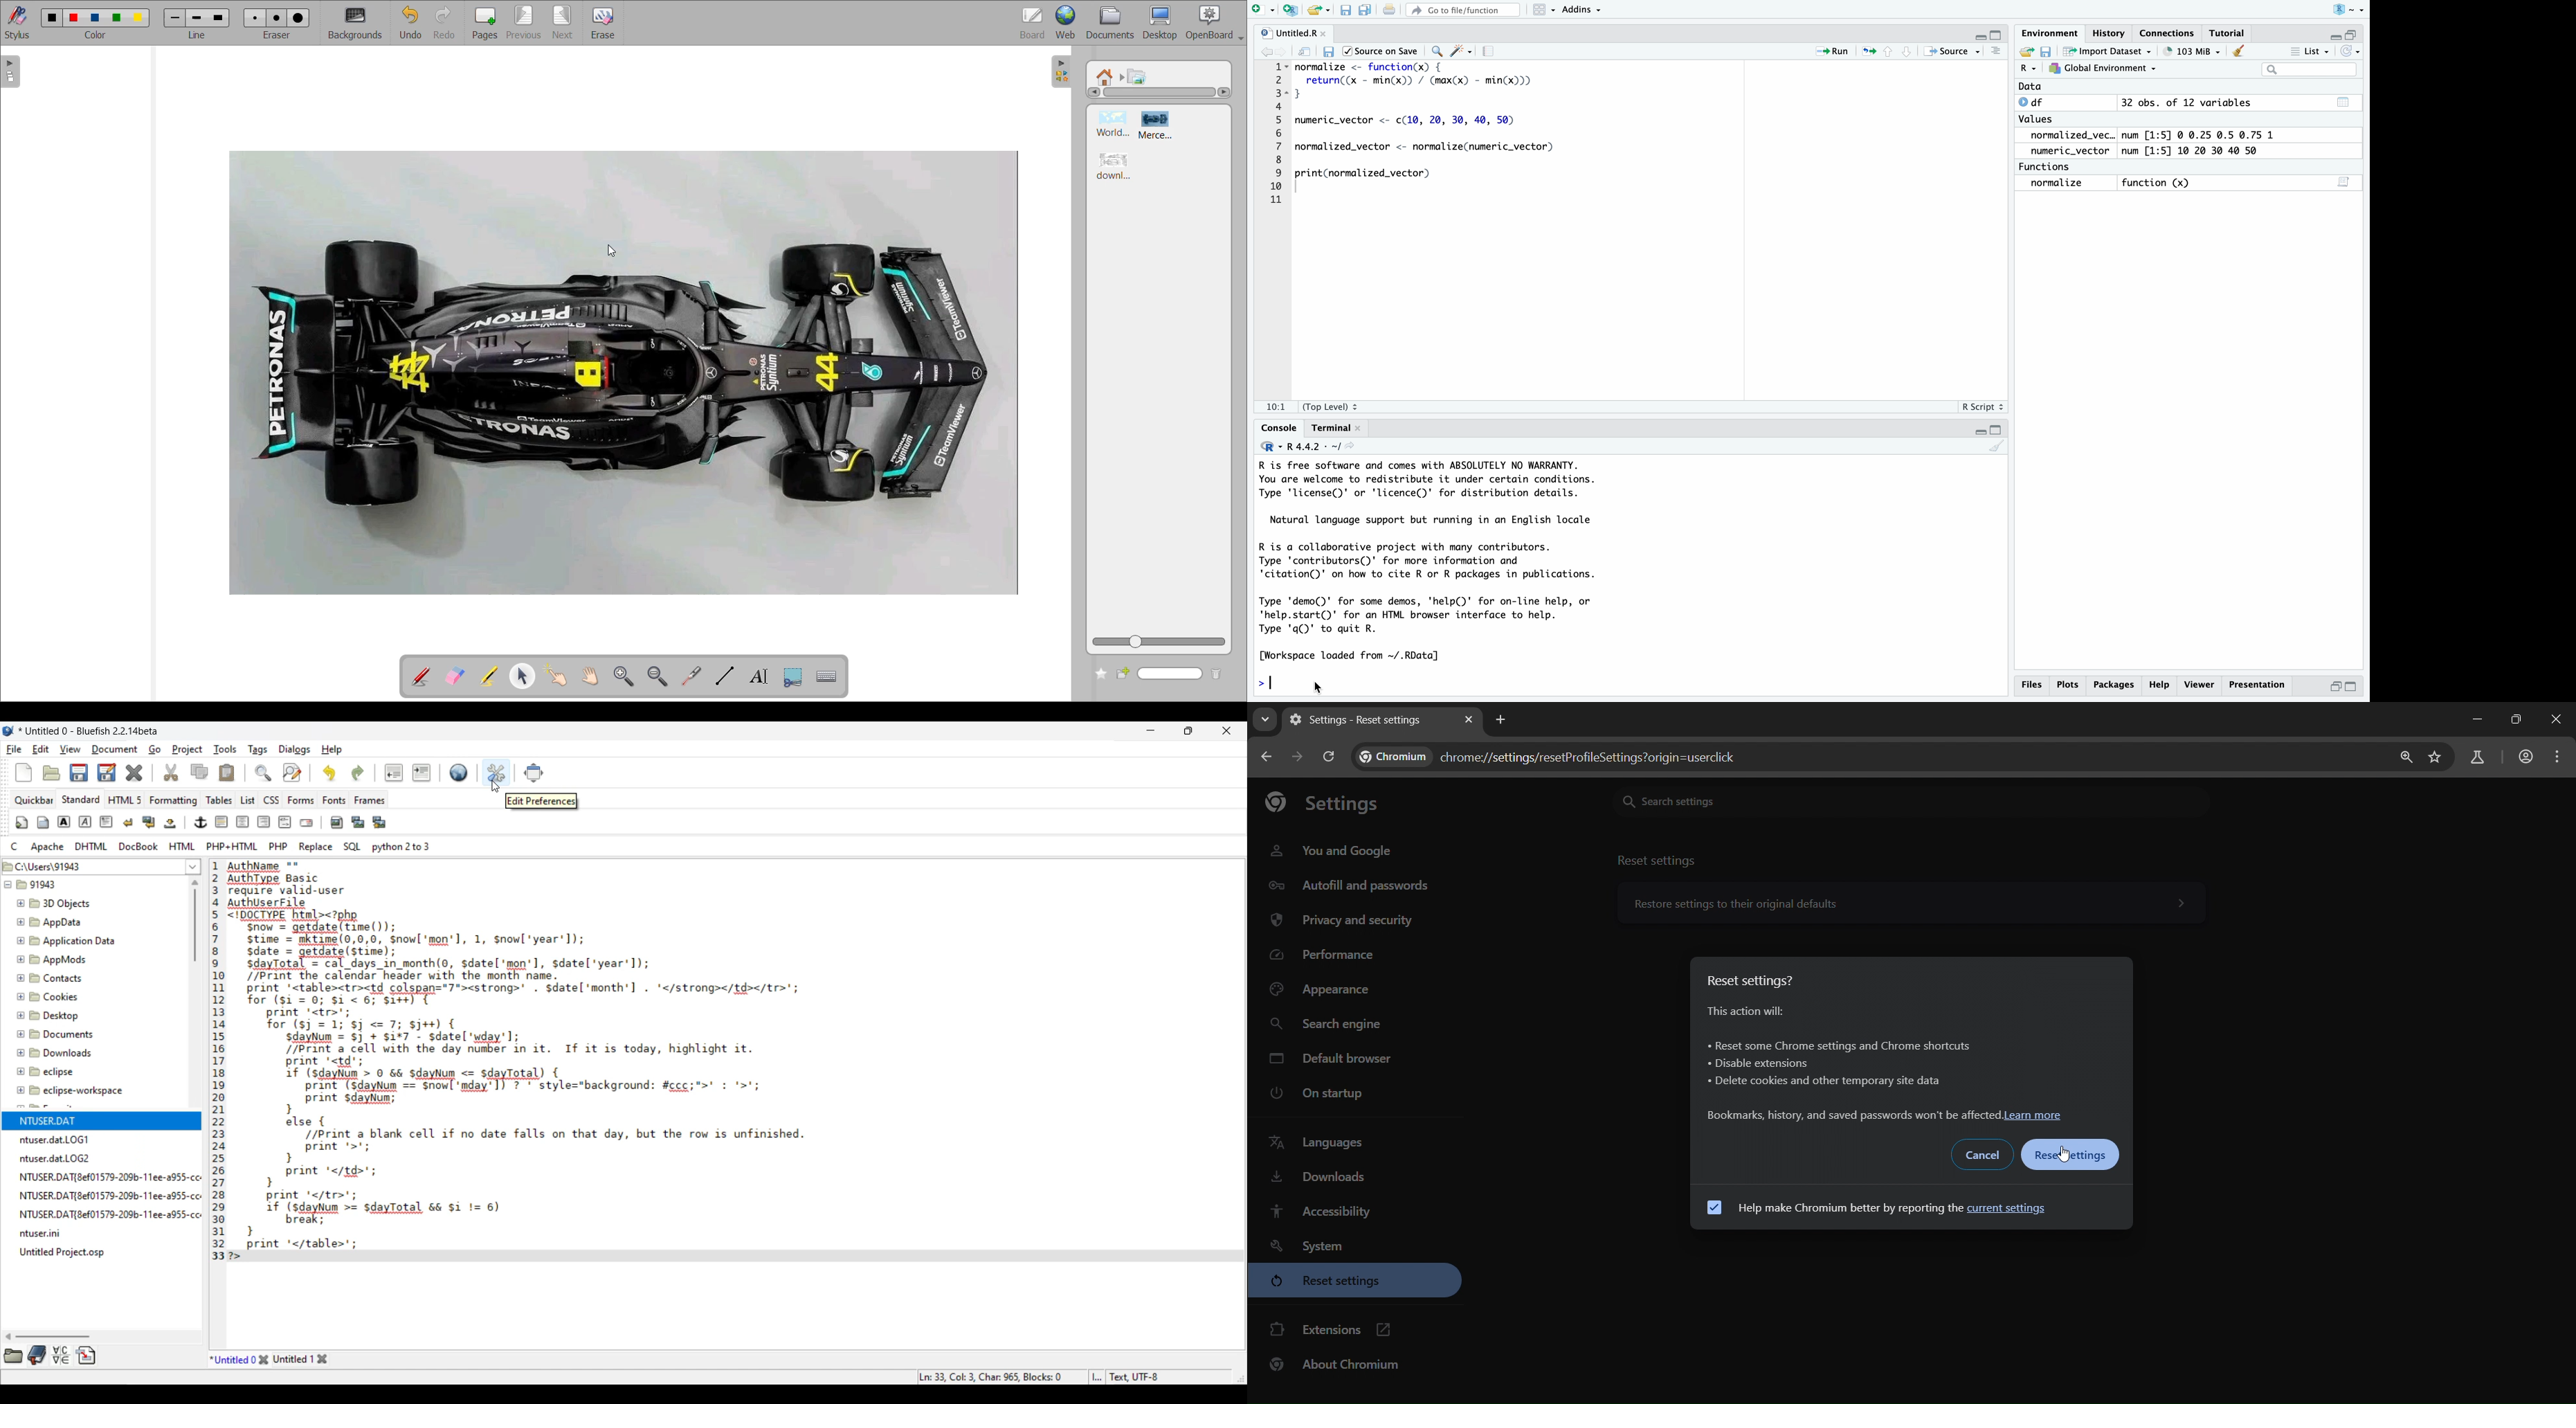  Describe the element at coordinates (485, 24) in the screenshot. I see `pages` at that location.